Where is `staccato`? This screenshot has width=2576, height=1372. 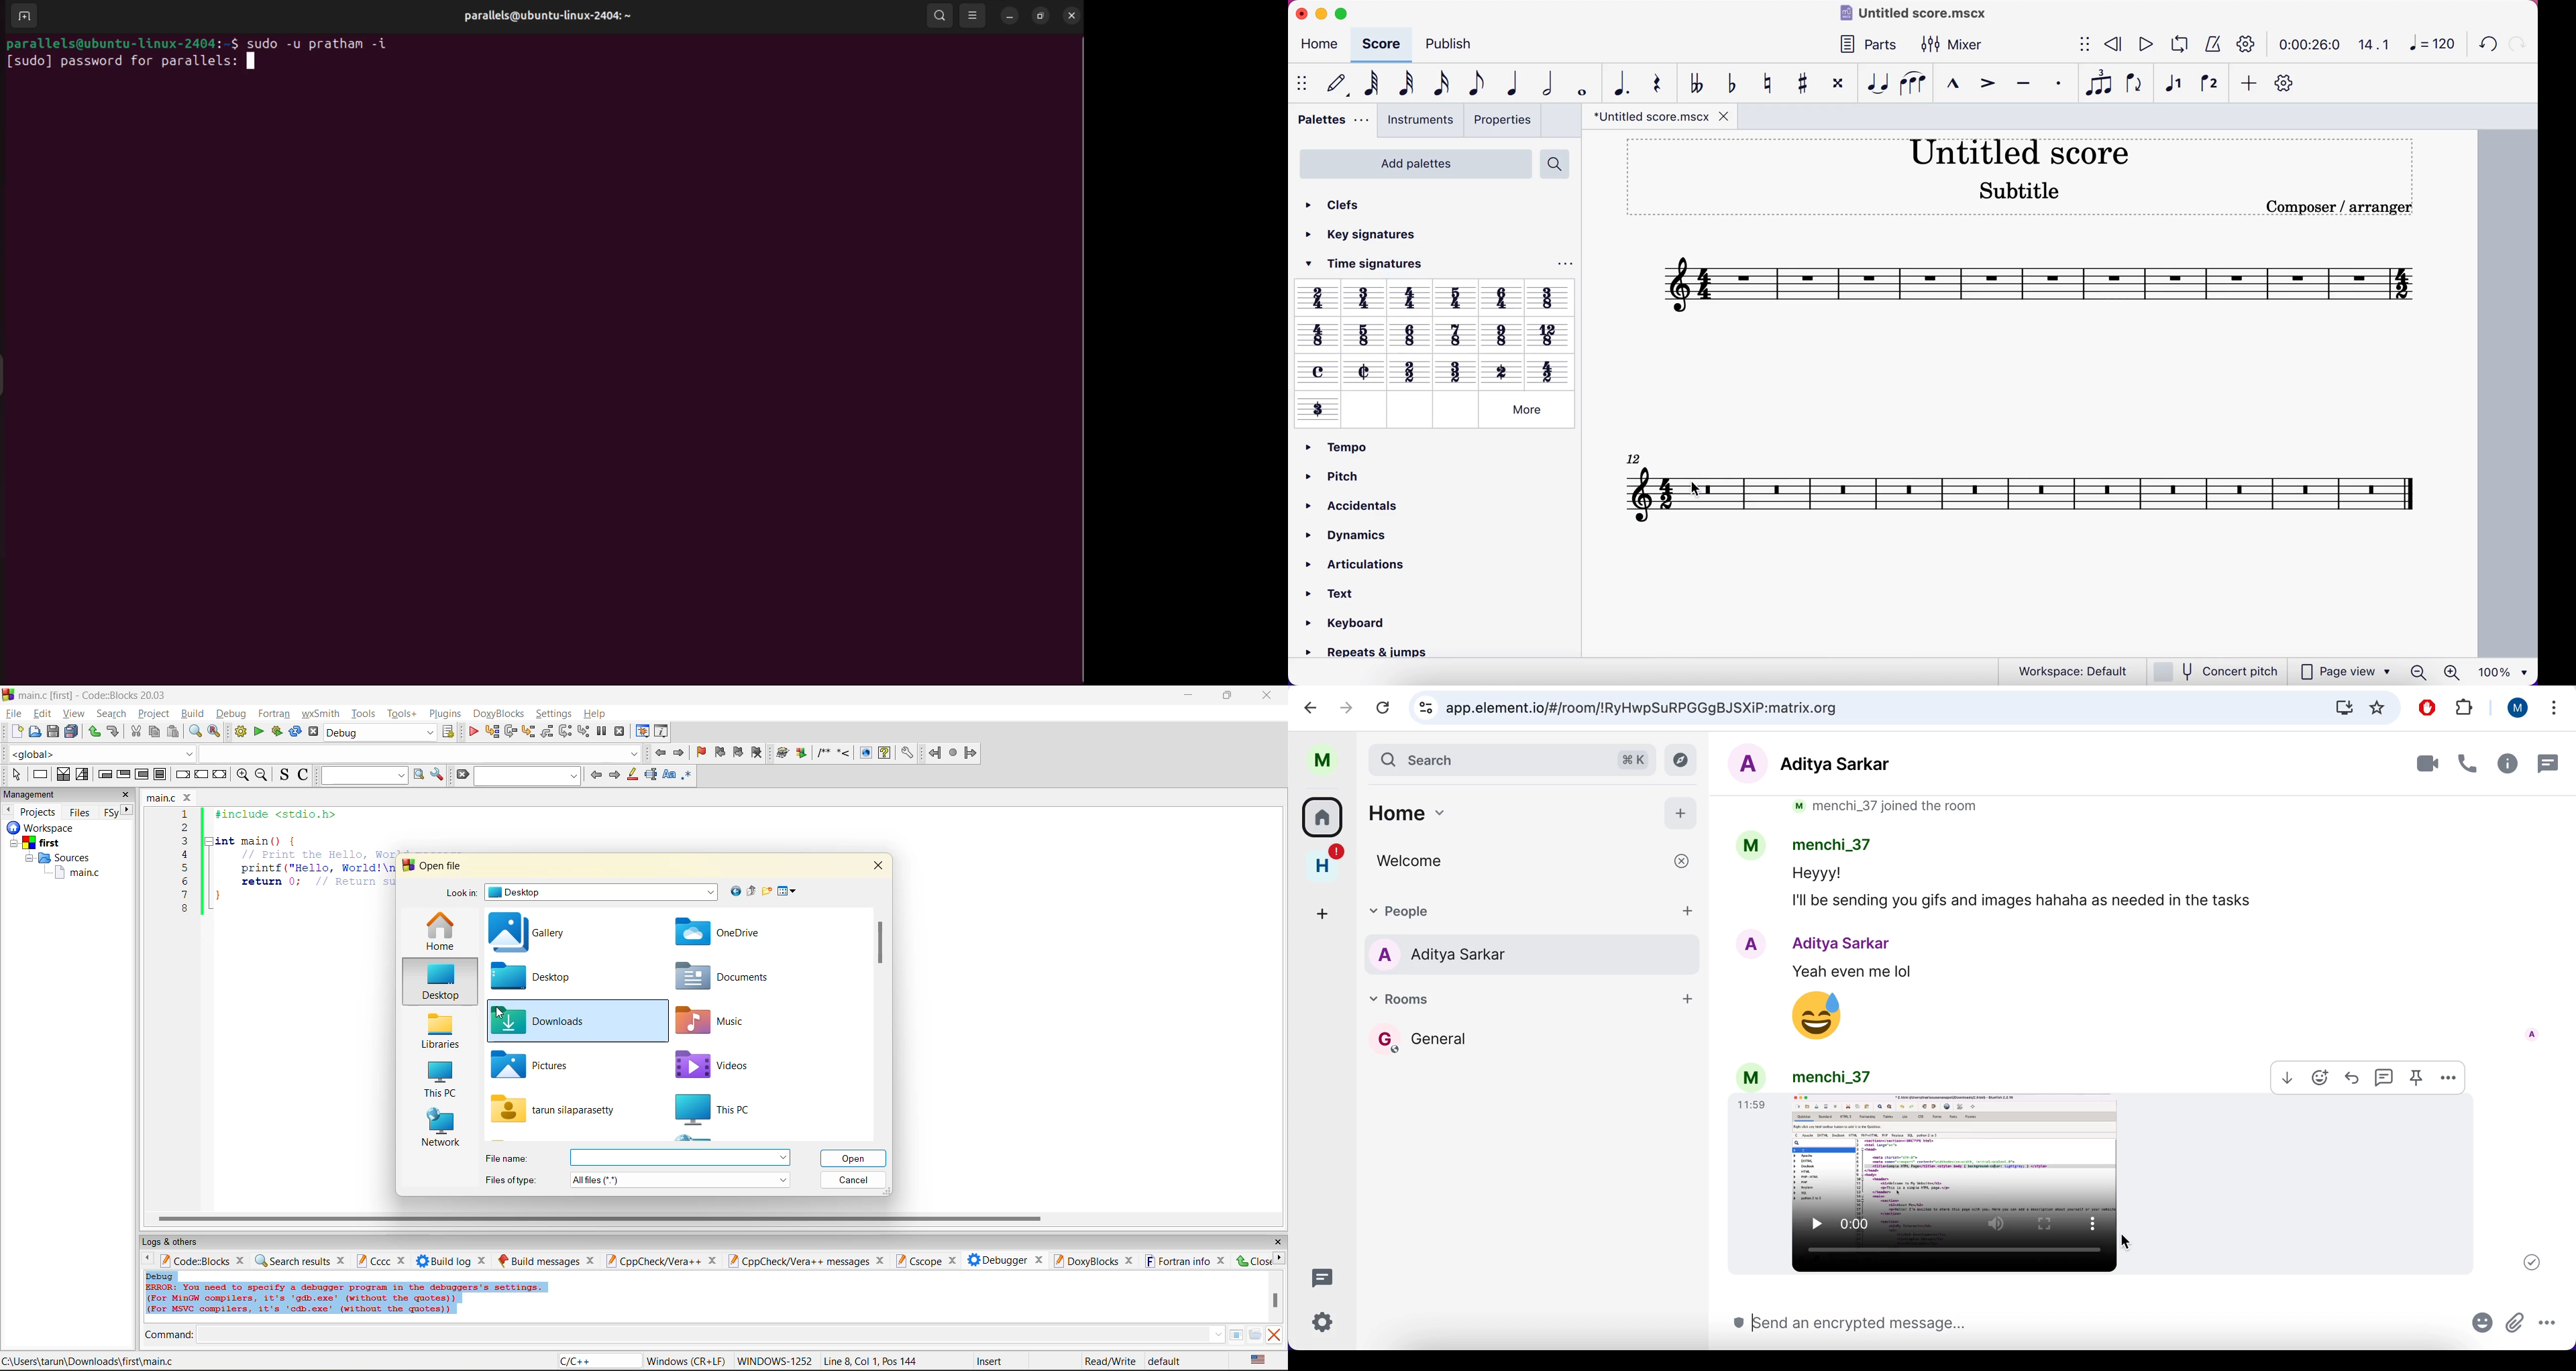 staccato is located at coordinates (2057, 84).